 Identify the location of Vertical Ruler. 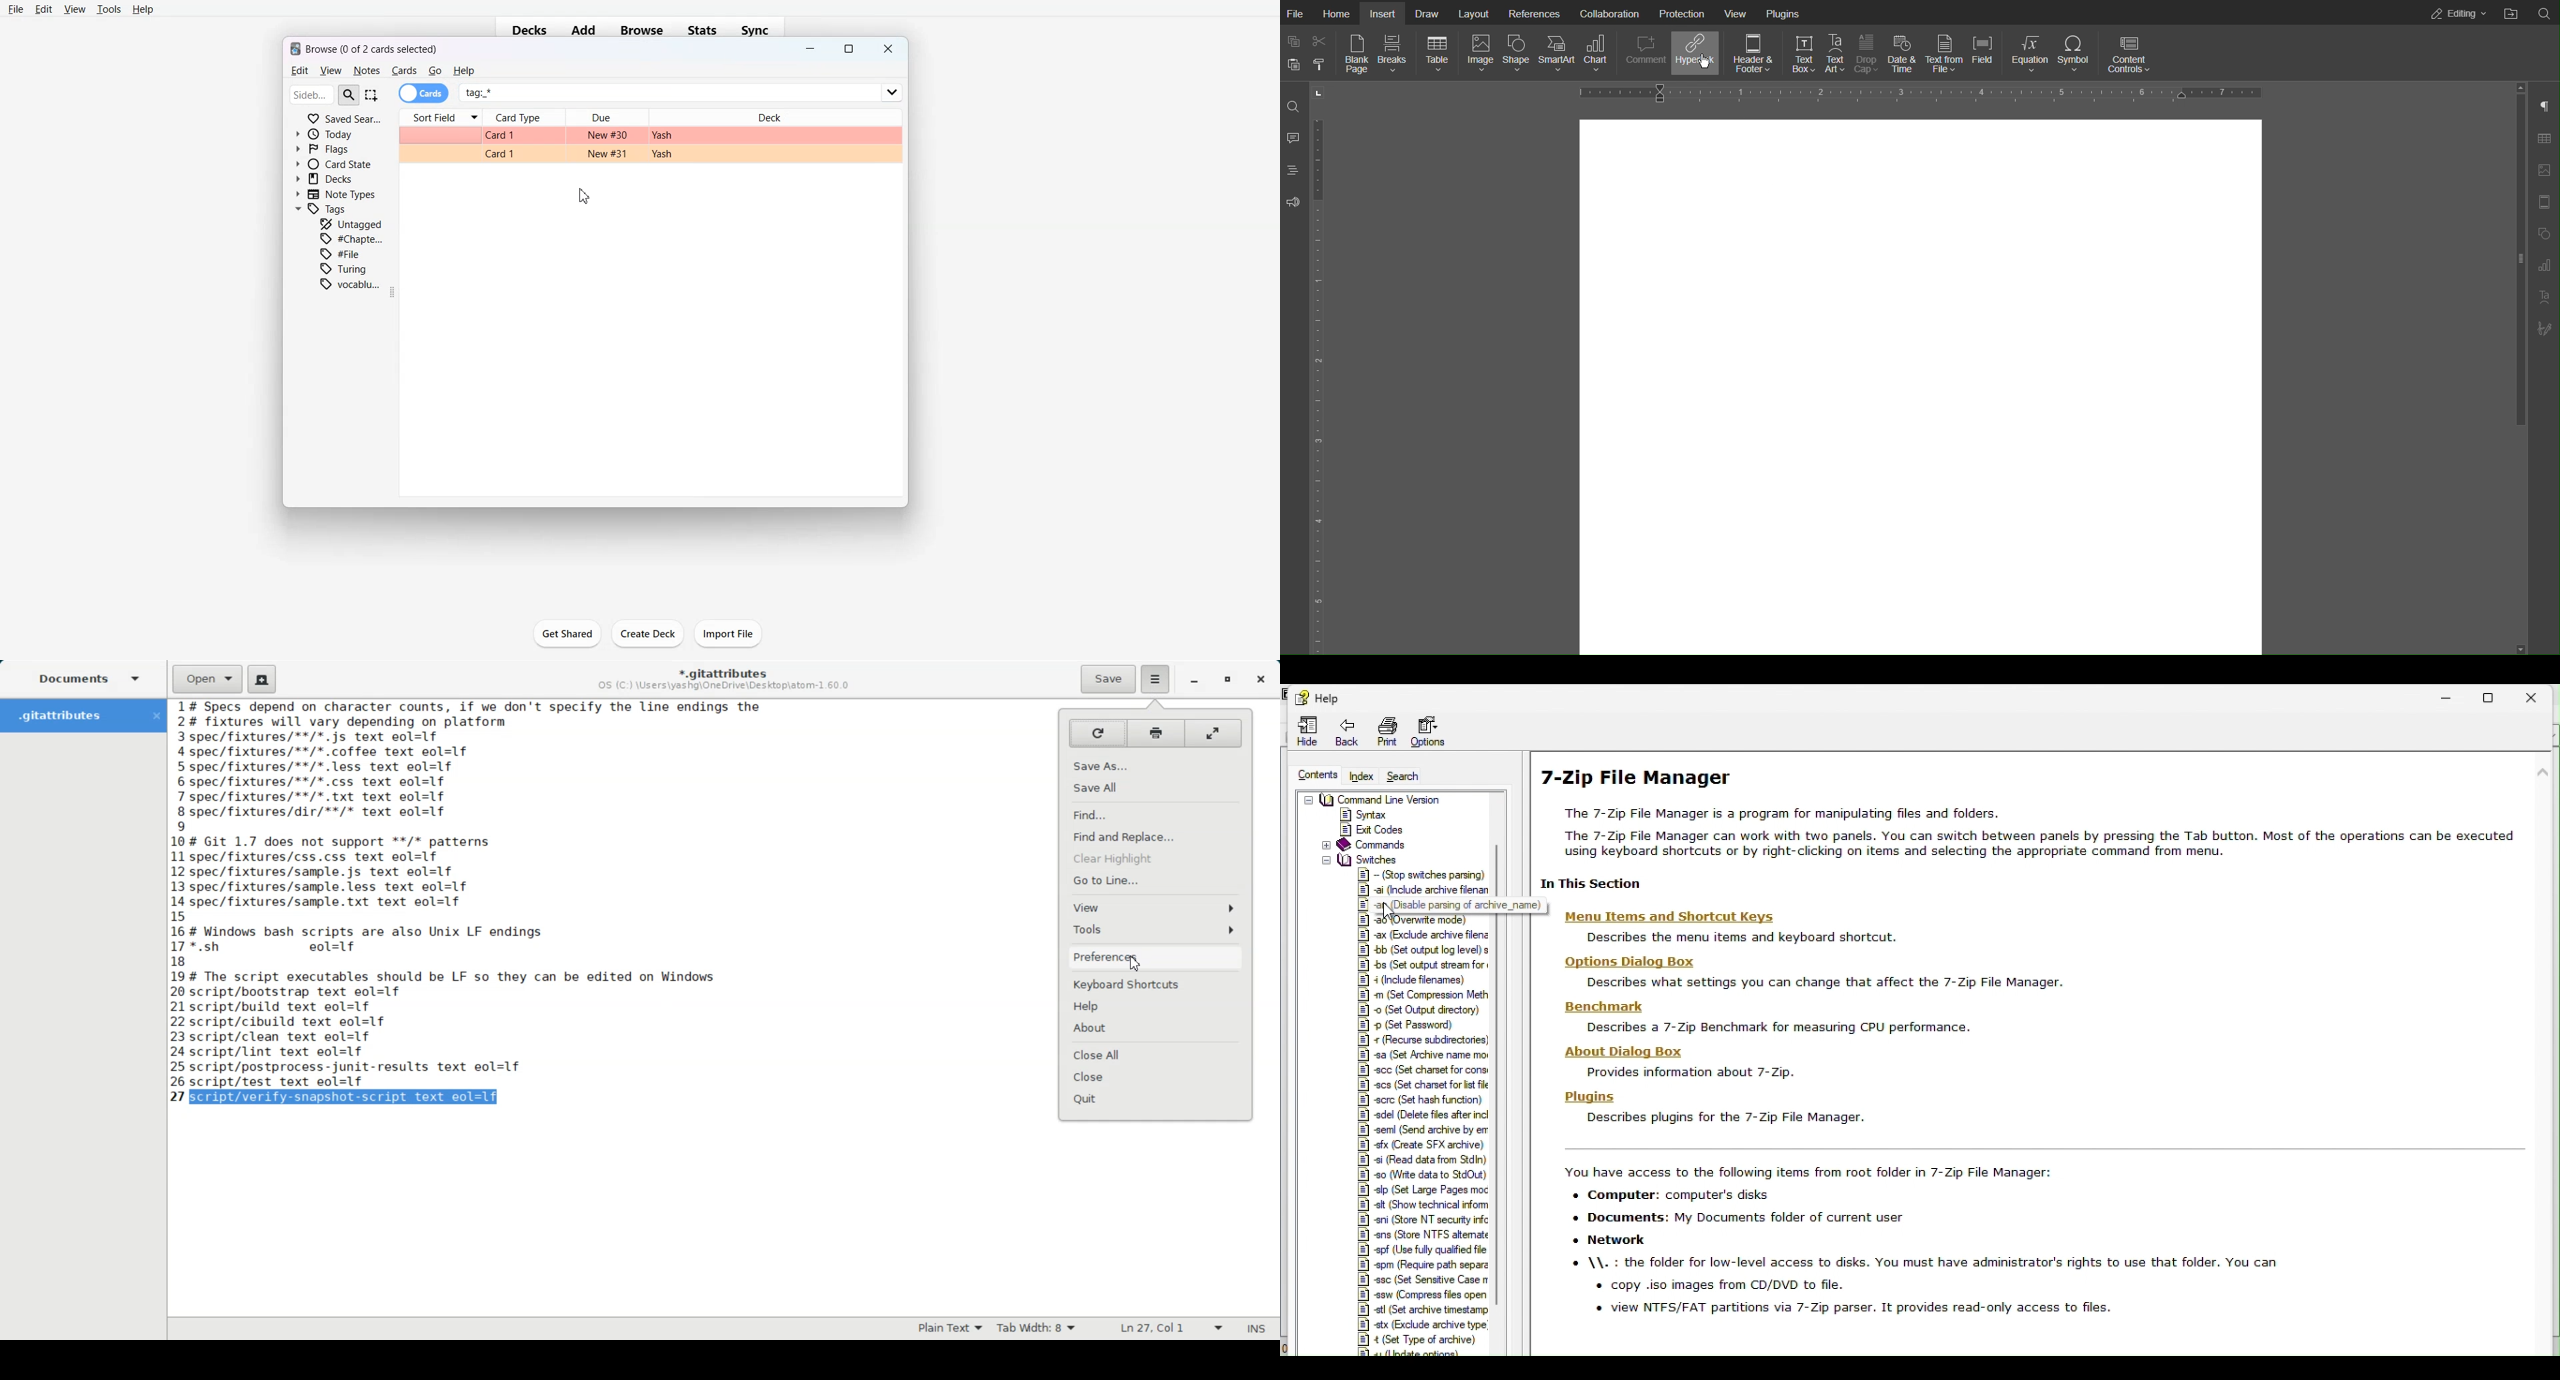
(1323, 385).